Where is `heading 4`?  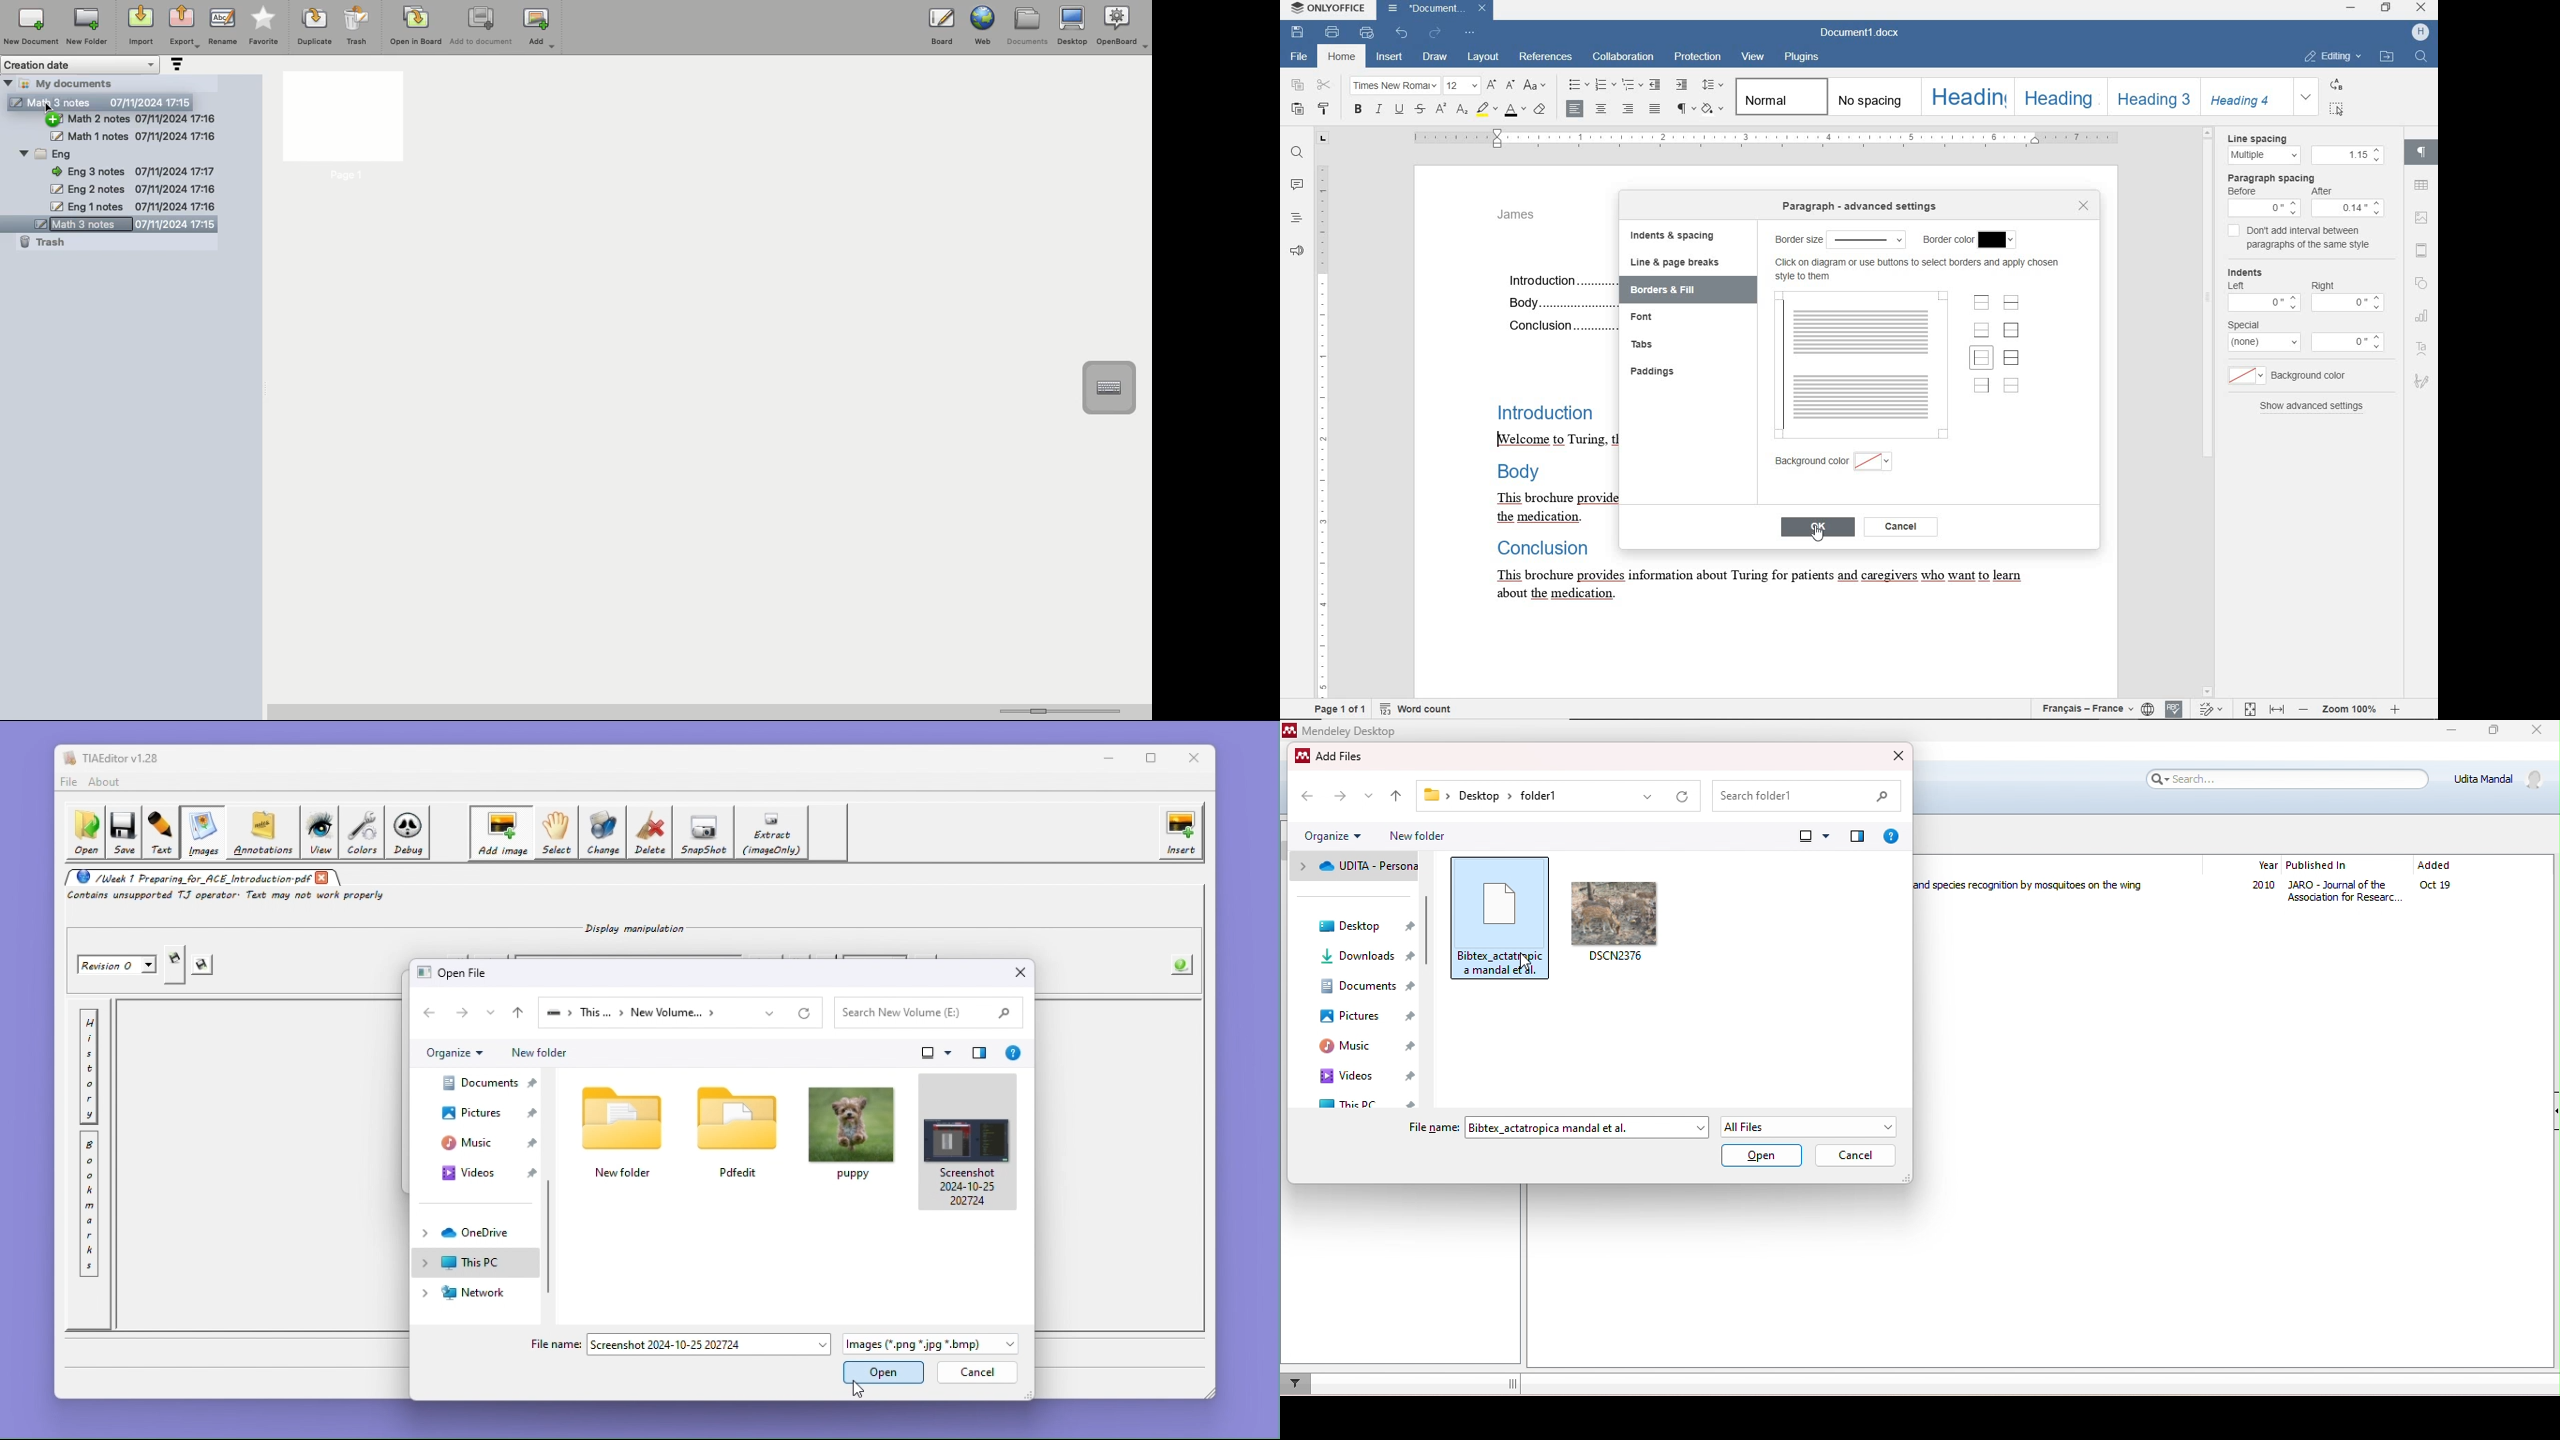 heading 4 is located at coordinates (2244, 96).